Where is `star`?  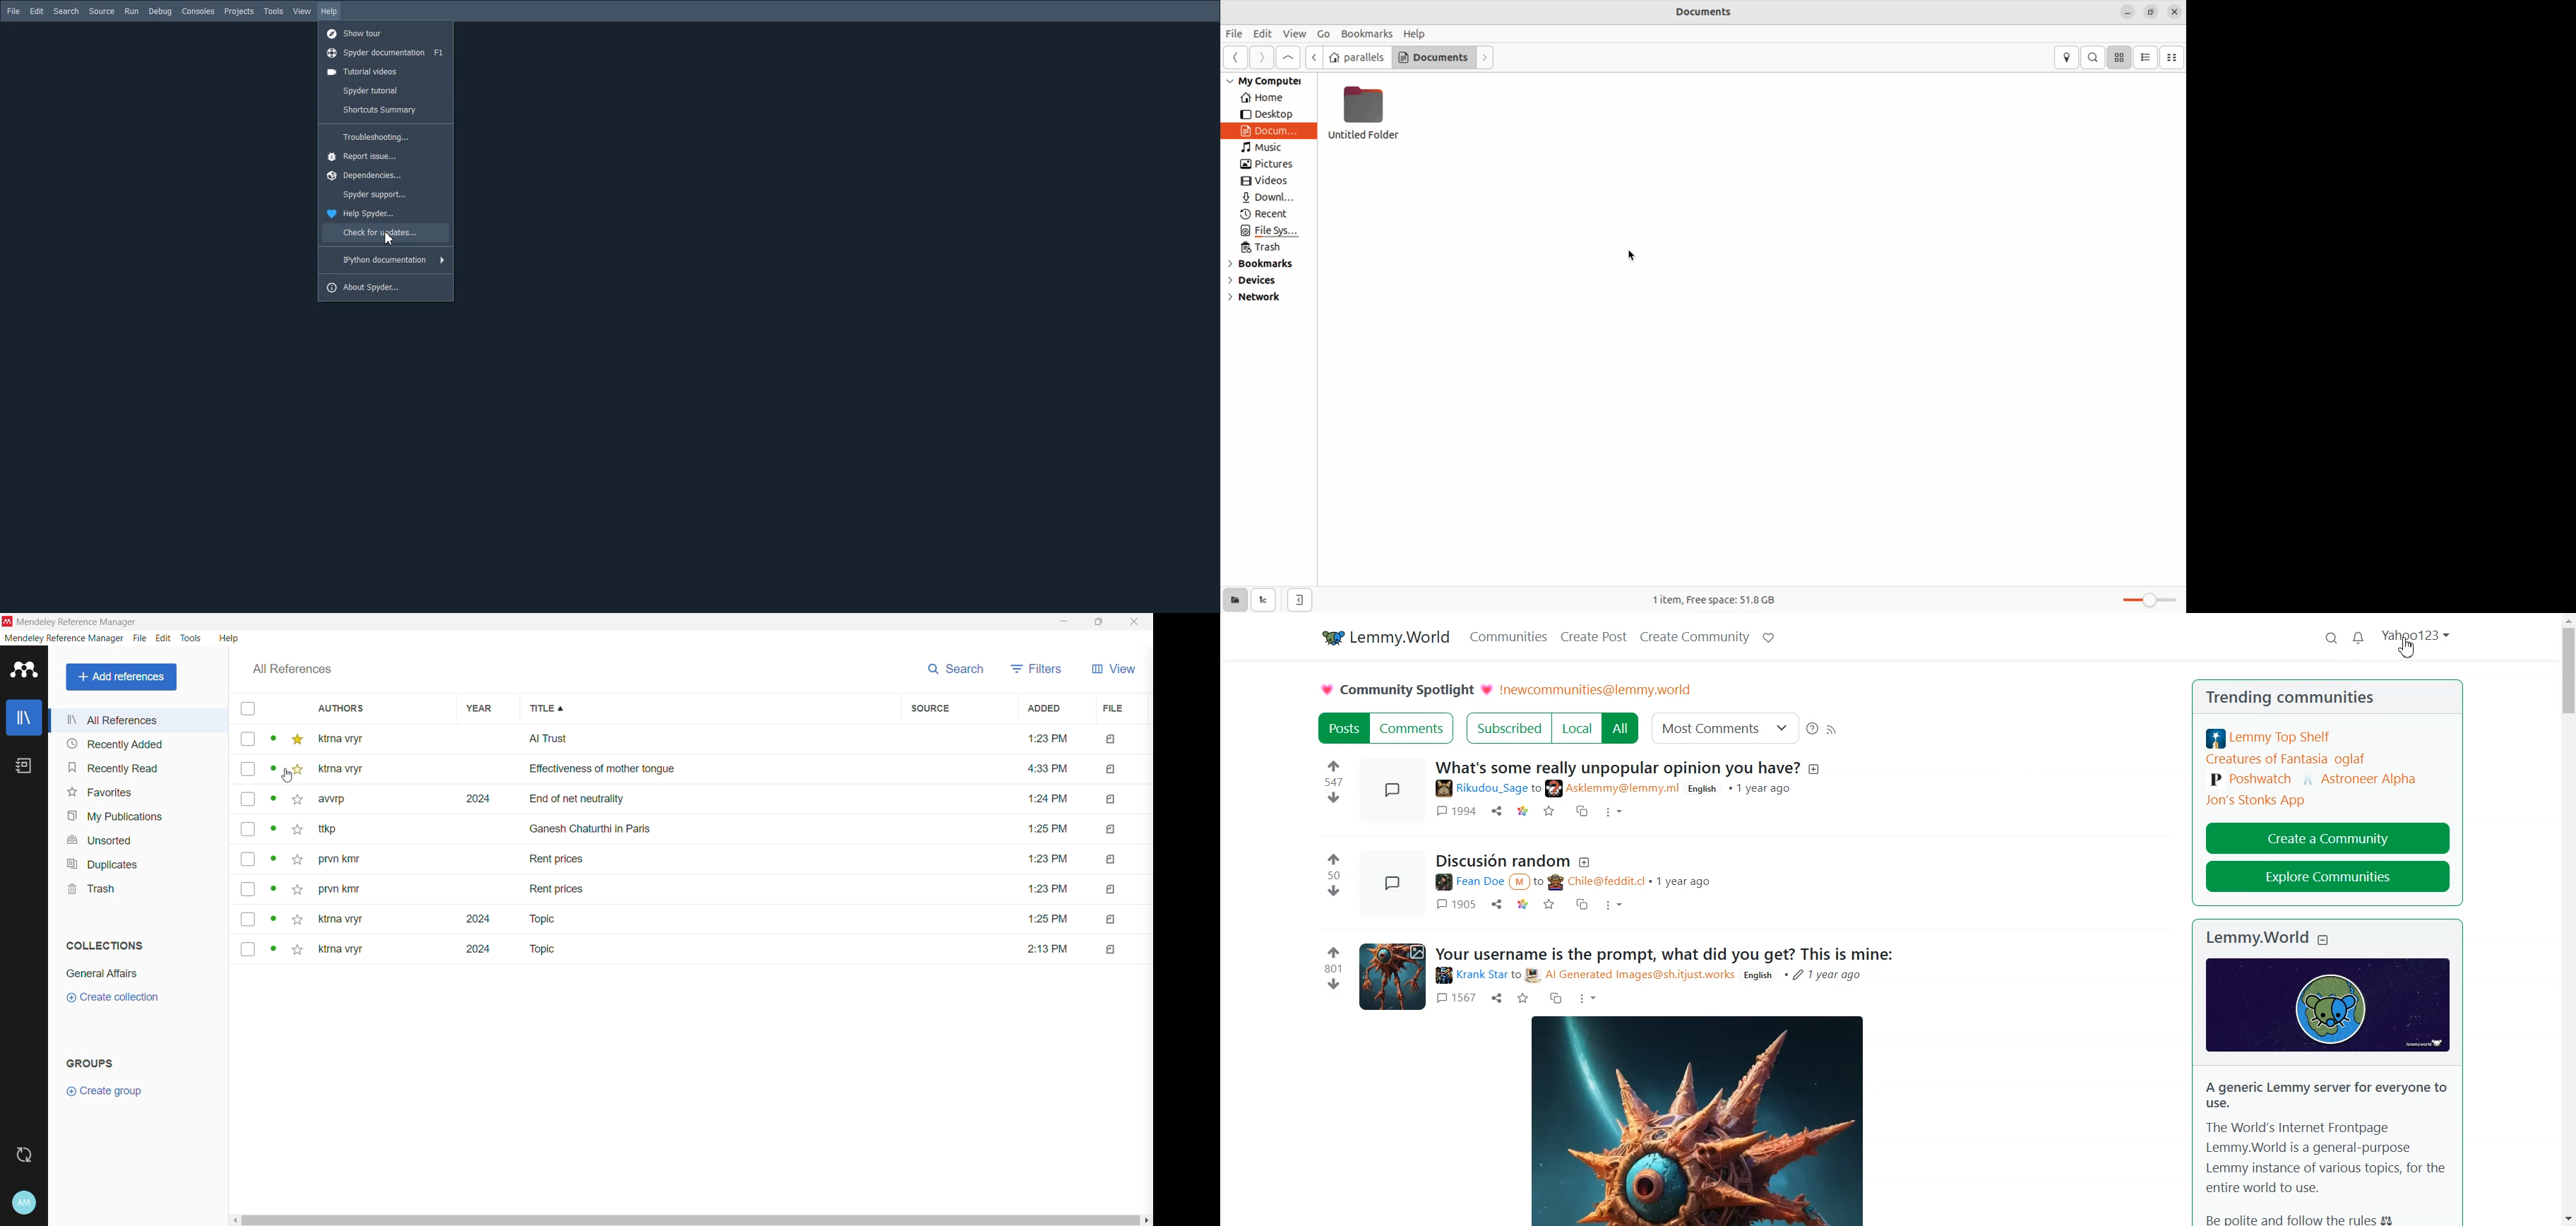 star is located at coordinates (295, 860).